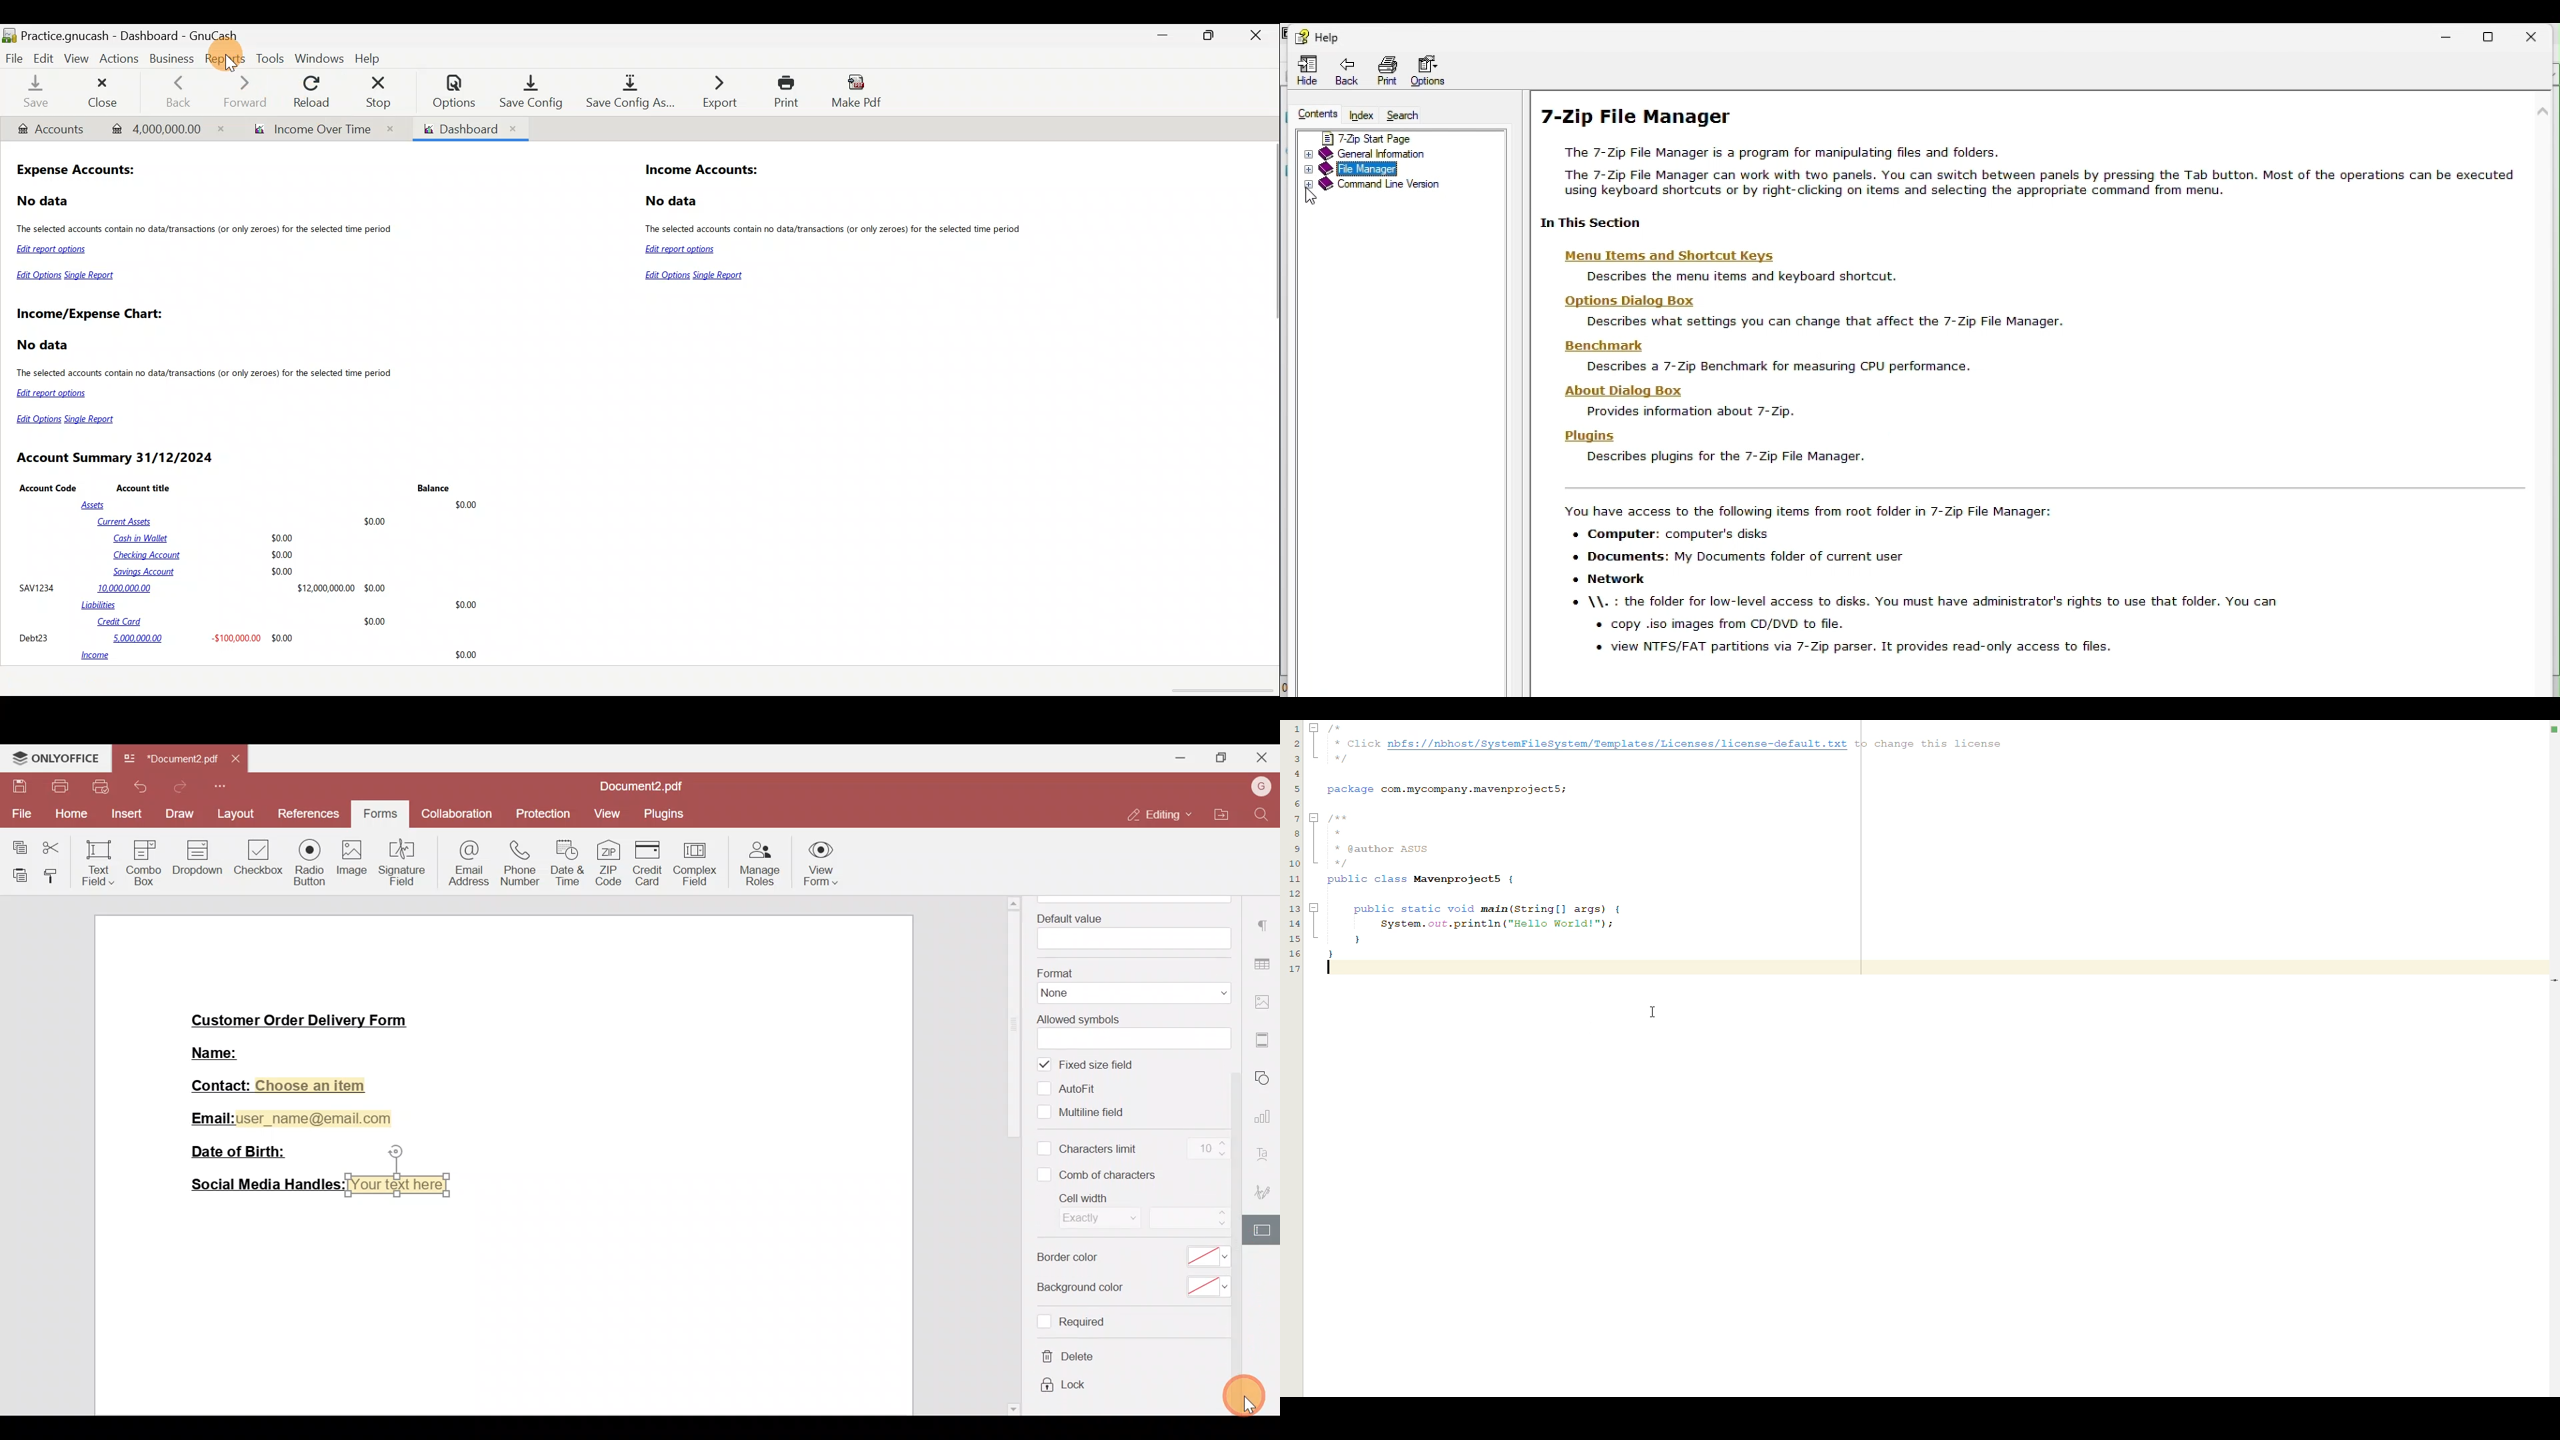 The width and height of the screenshot is (2576, 1456). Describe the element at coordinates (221, 787) in the screenshot. I see `Customize quick access toolbar` at that location.